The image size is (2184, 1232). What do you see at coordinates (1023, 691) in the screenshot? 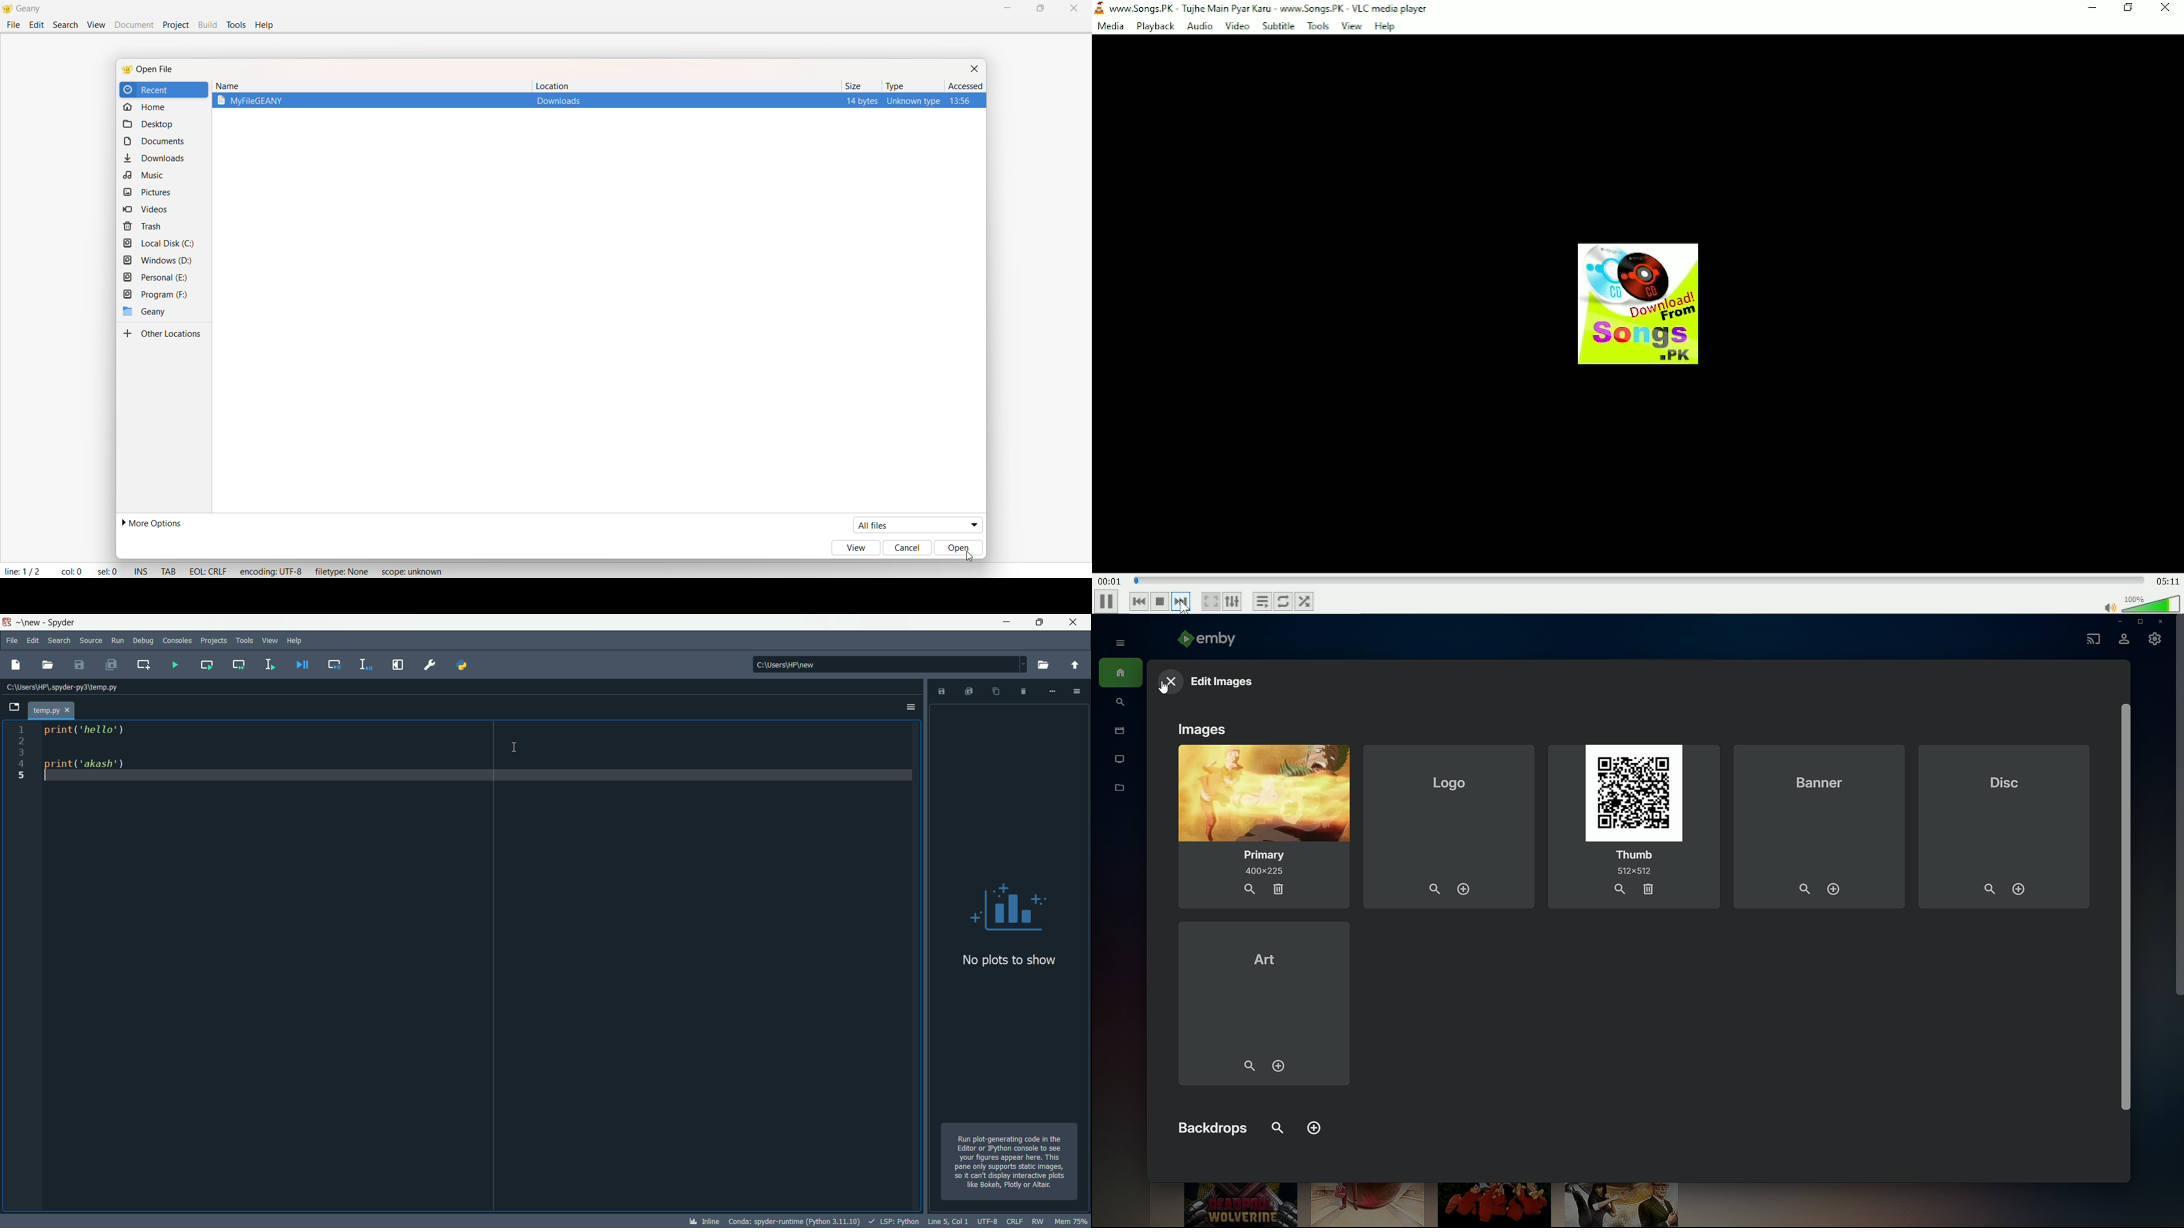
I see `remove plot` at bounding box center [1023, 691].